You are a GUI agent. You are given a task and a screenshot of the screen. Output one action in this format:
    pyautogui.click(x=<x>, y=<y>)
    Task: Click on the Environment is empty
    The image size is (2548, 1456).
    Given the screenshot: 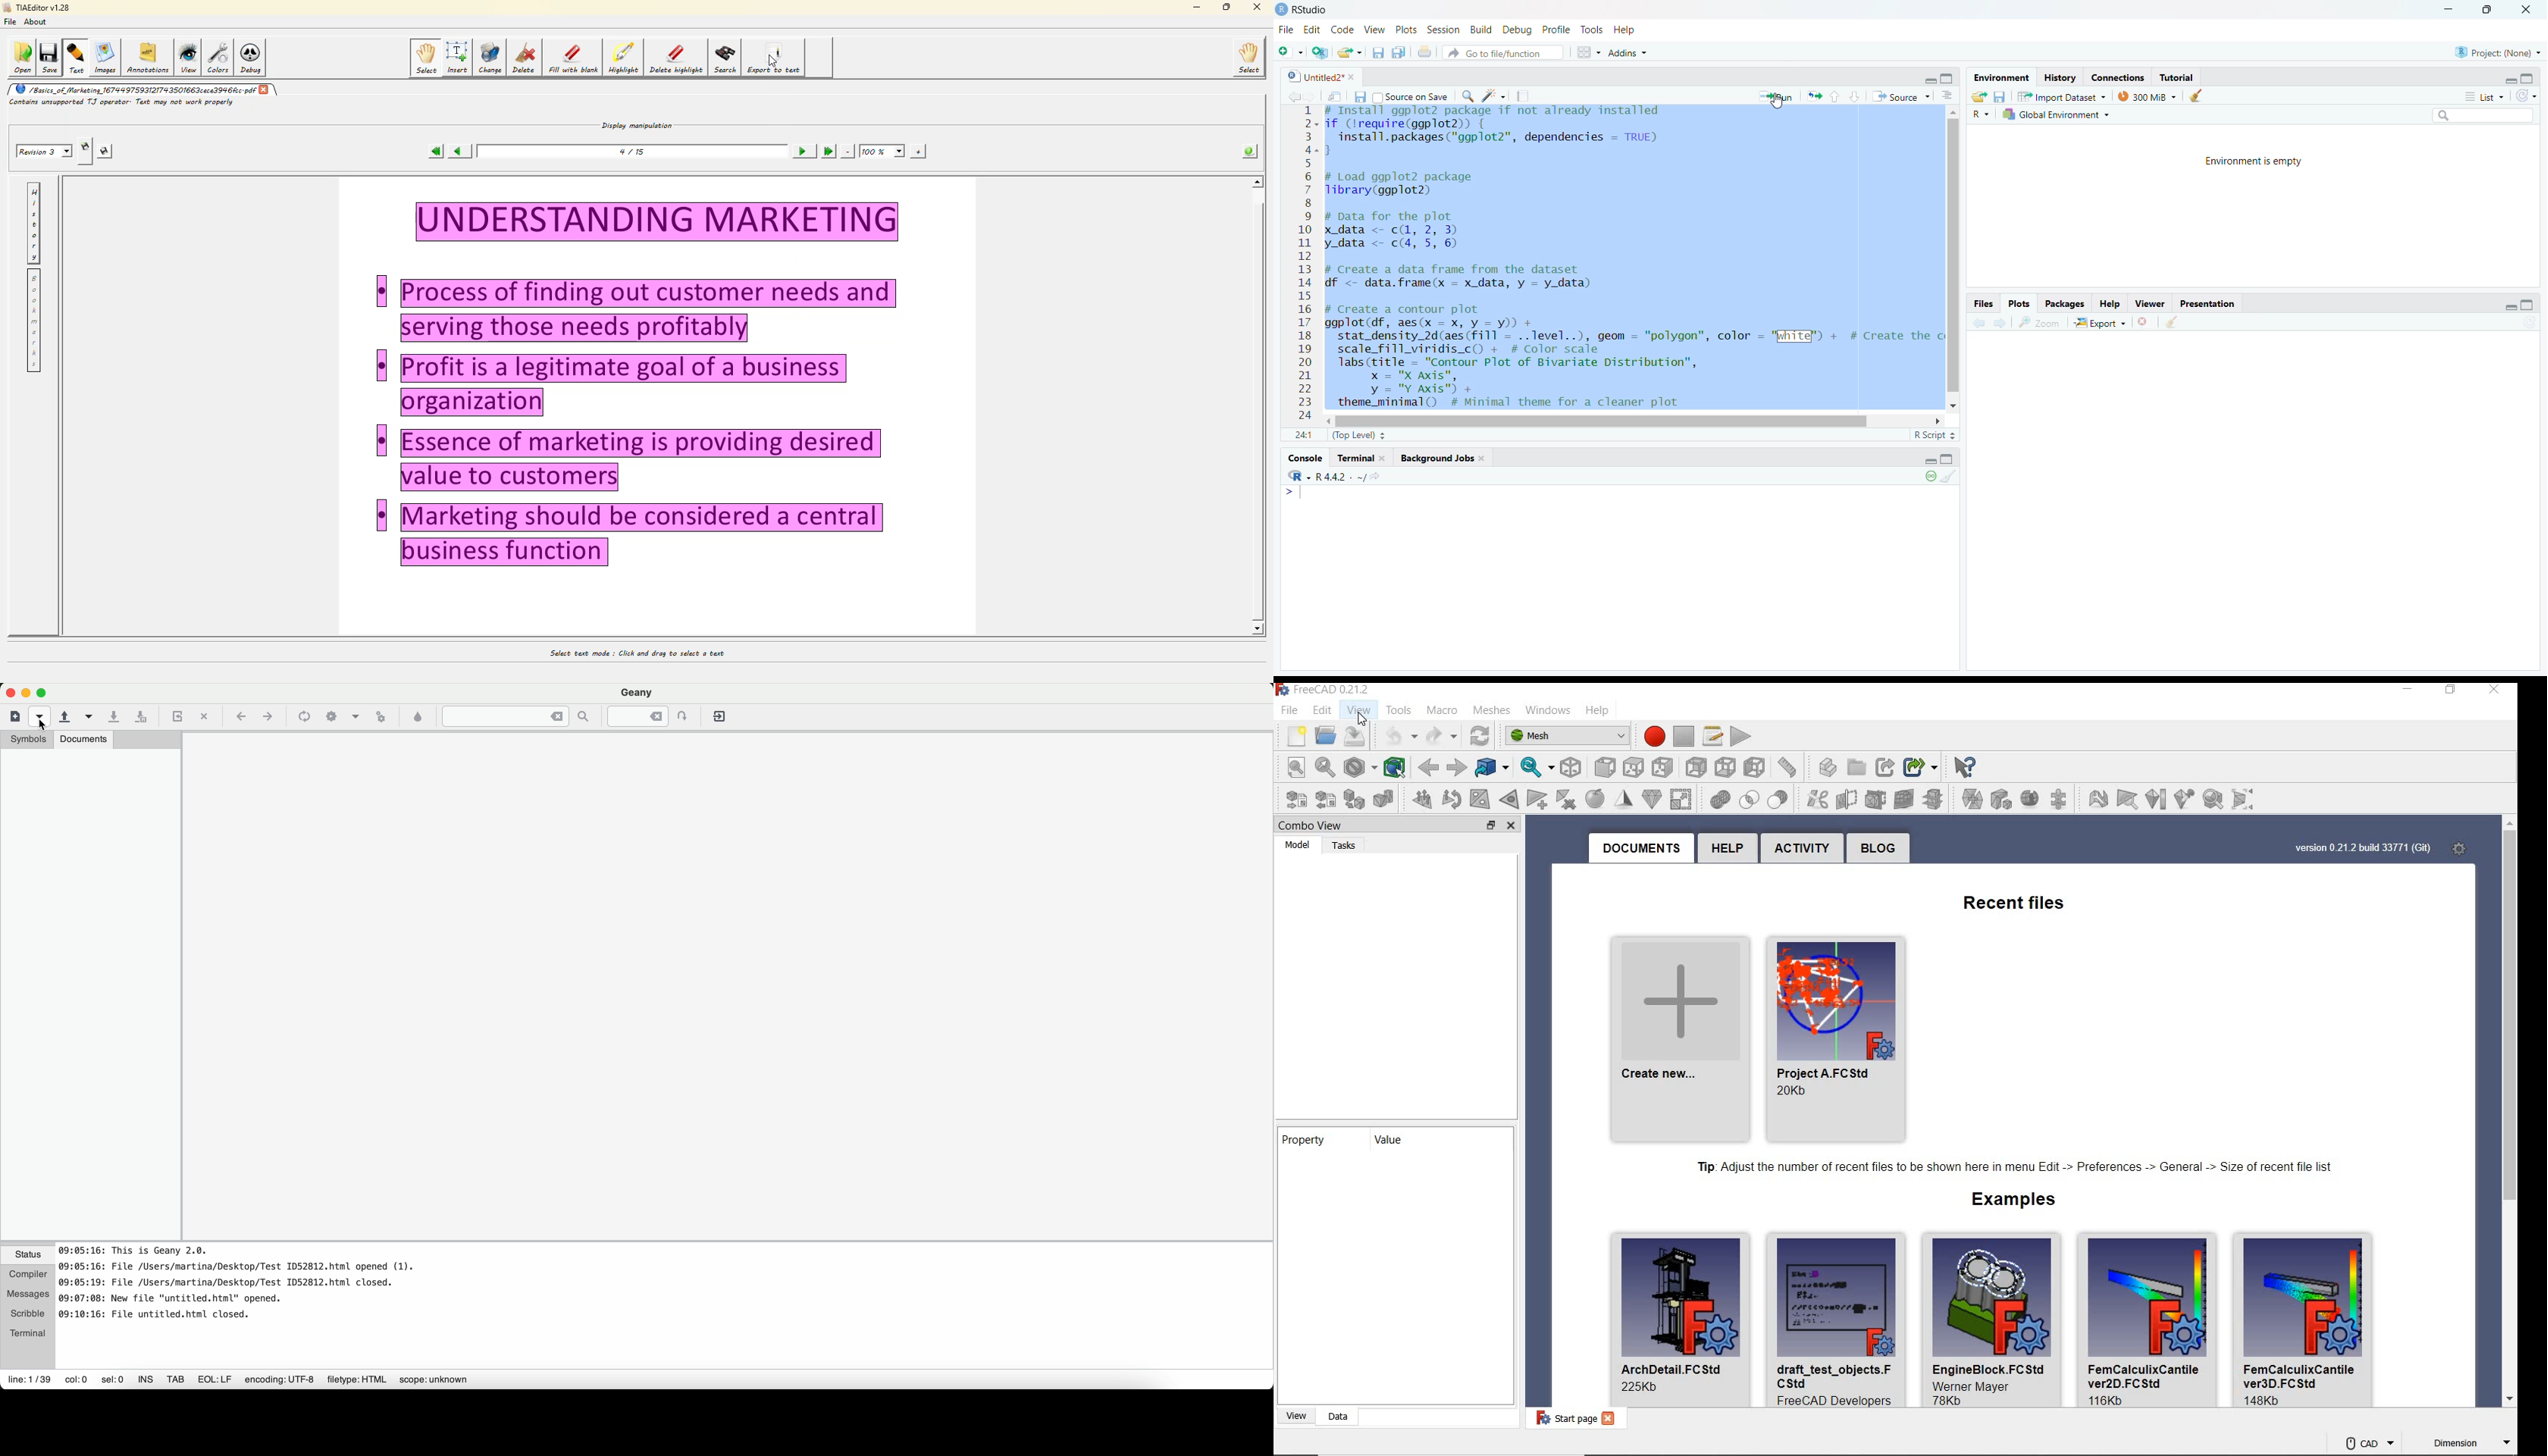 What is the action you would take?
    pyautogui.click(x=2249, y=161)
    